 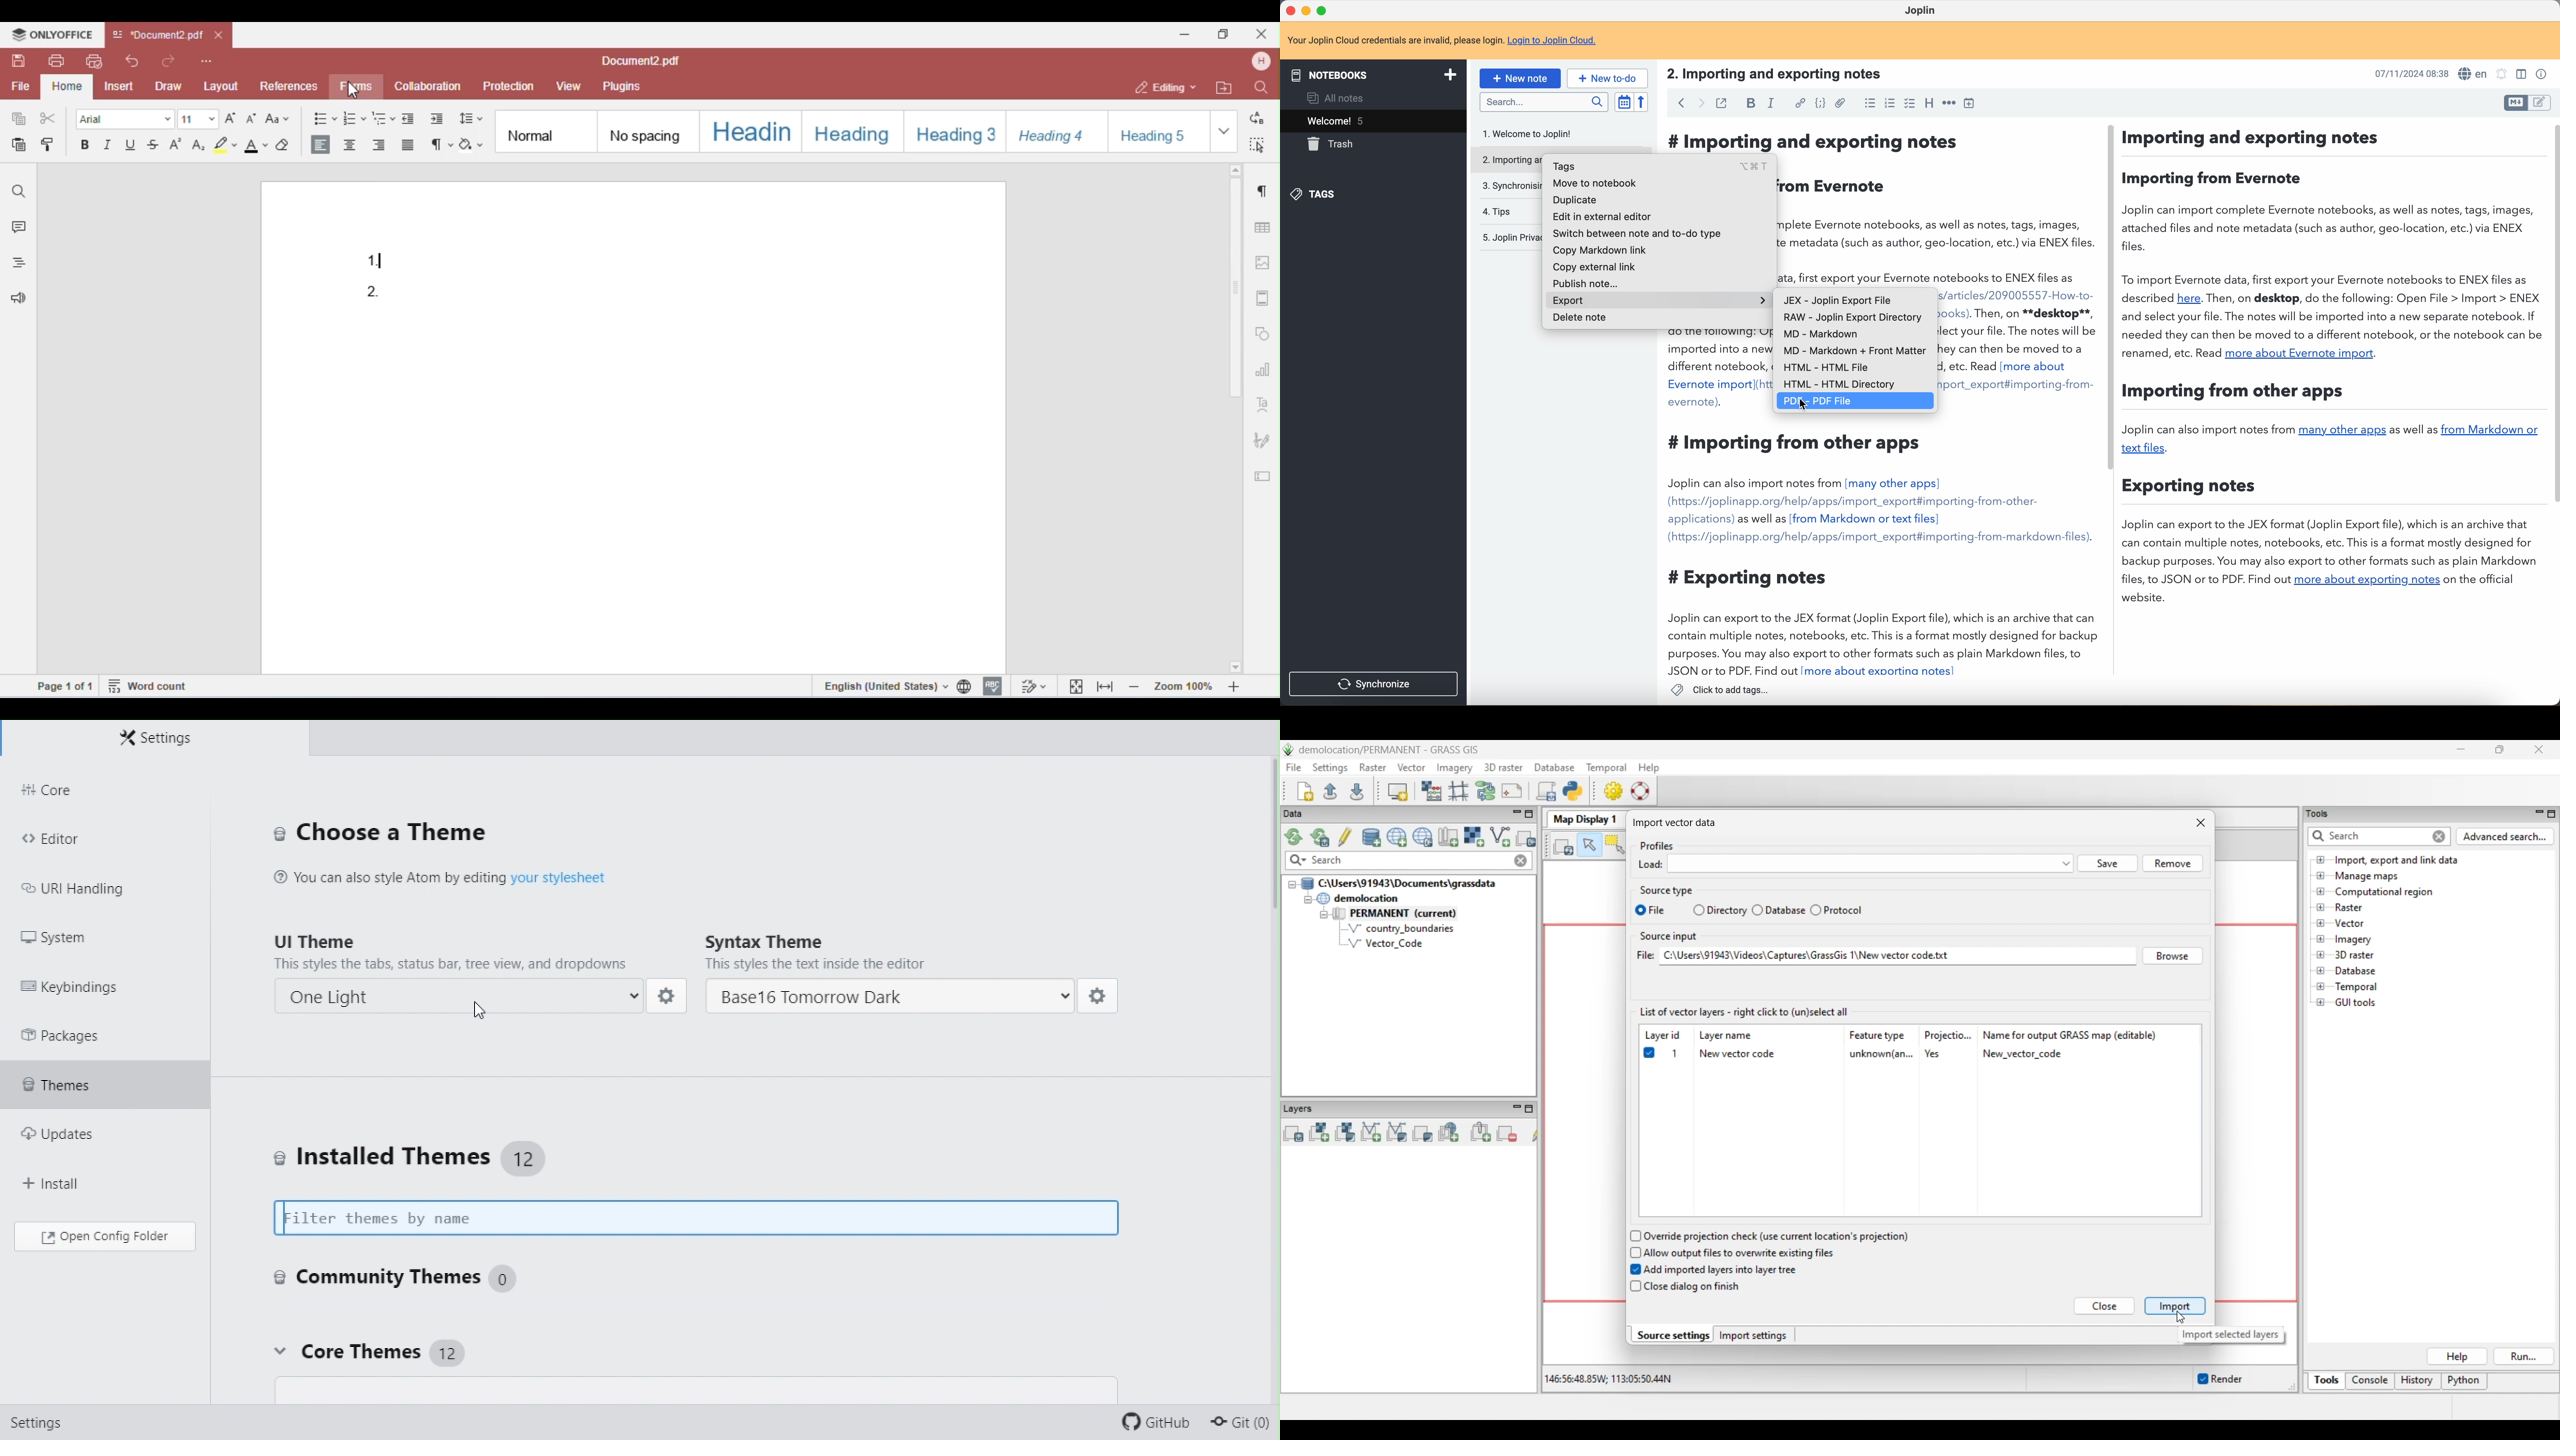 I want to click on publish note, so click(x=1584, y=283).